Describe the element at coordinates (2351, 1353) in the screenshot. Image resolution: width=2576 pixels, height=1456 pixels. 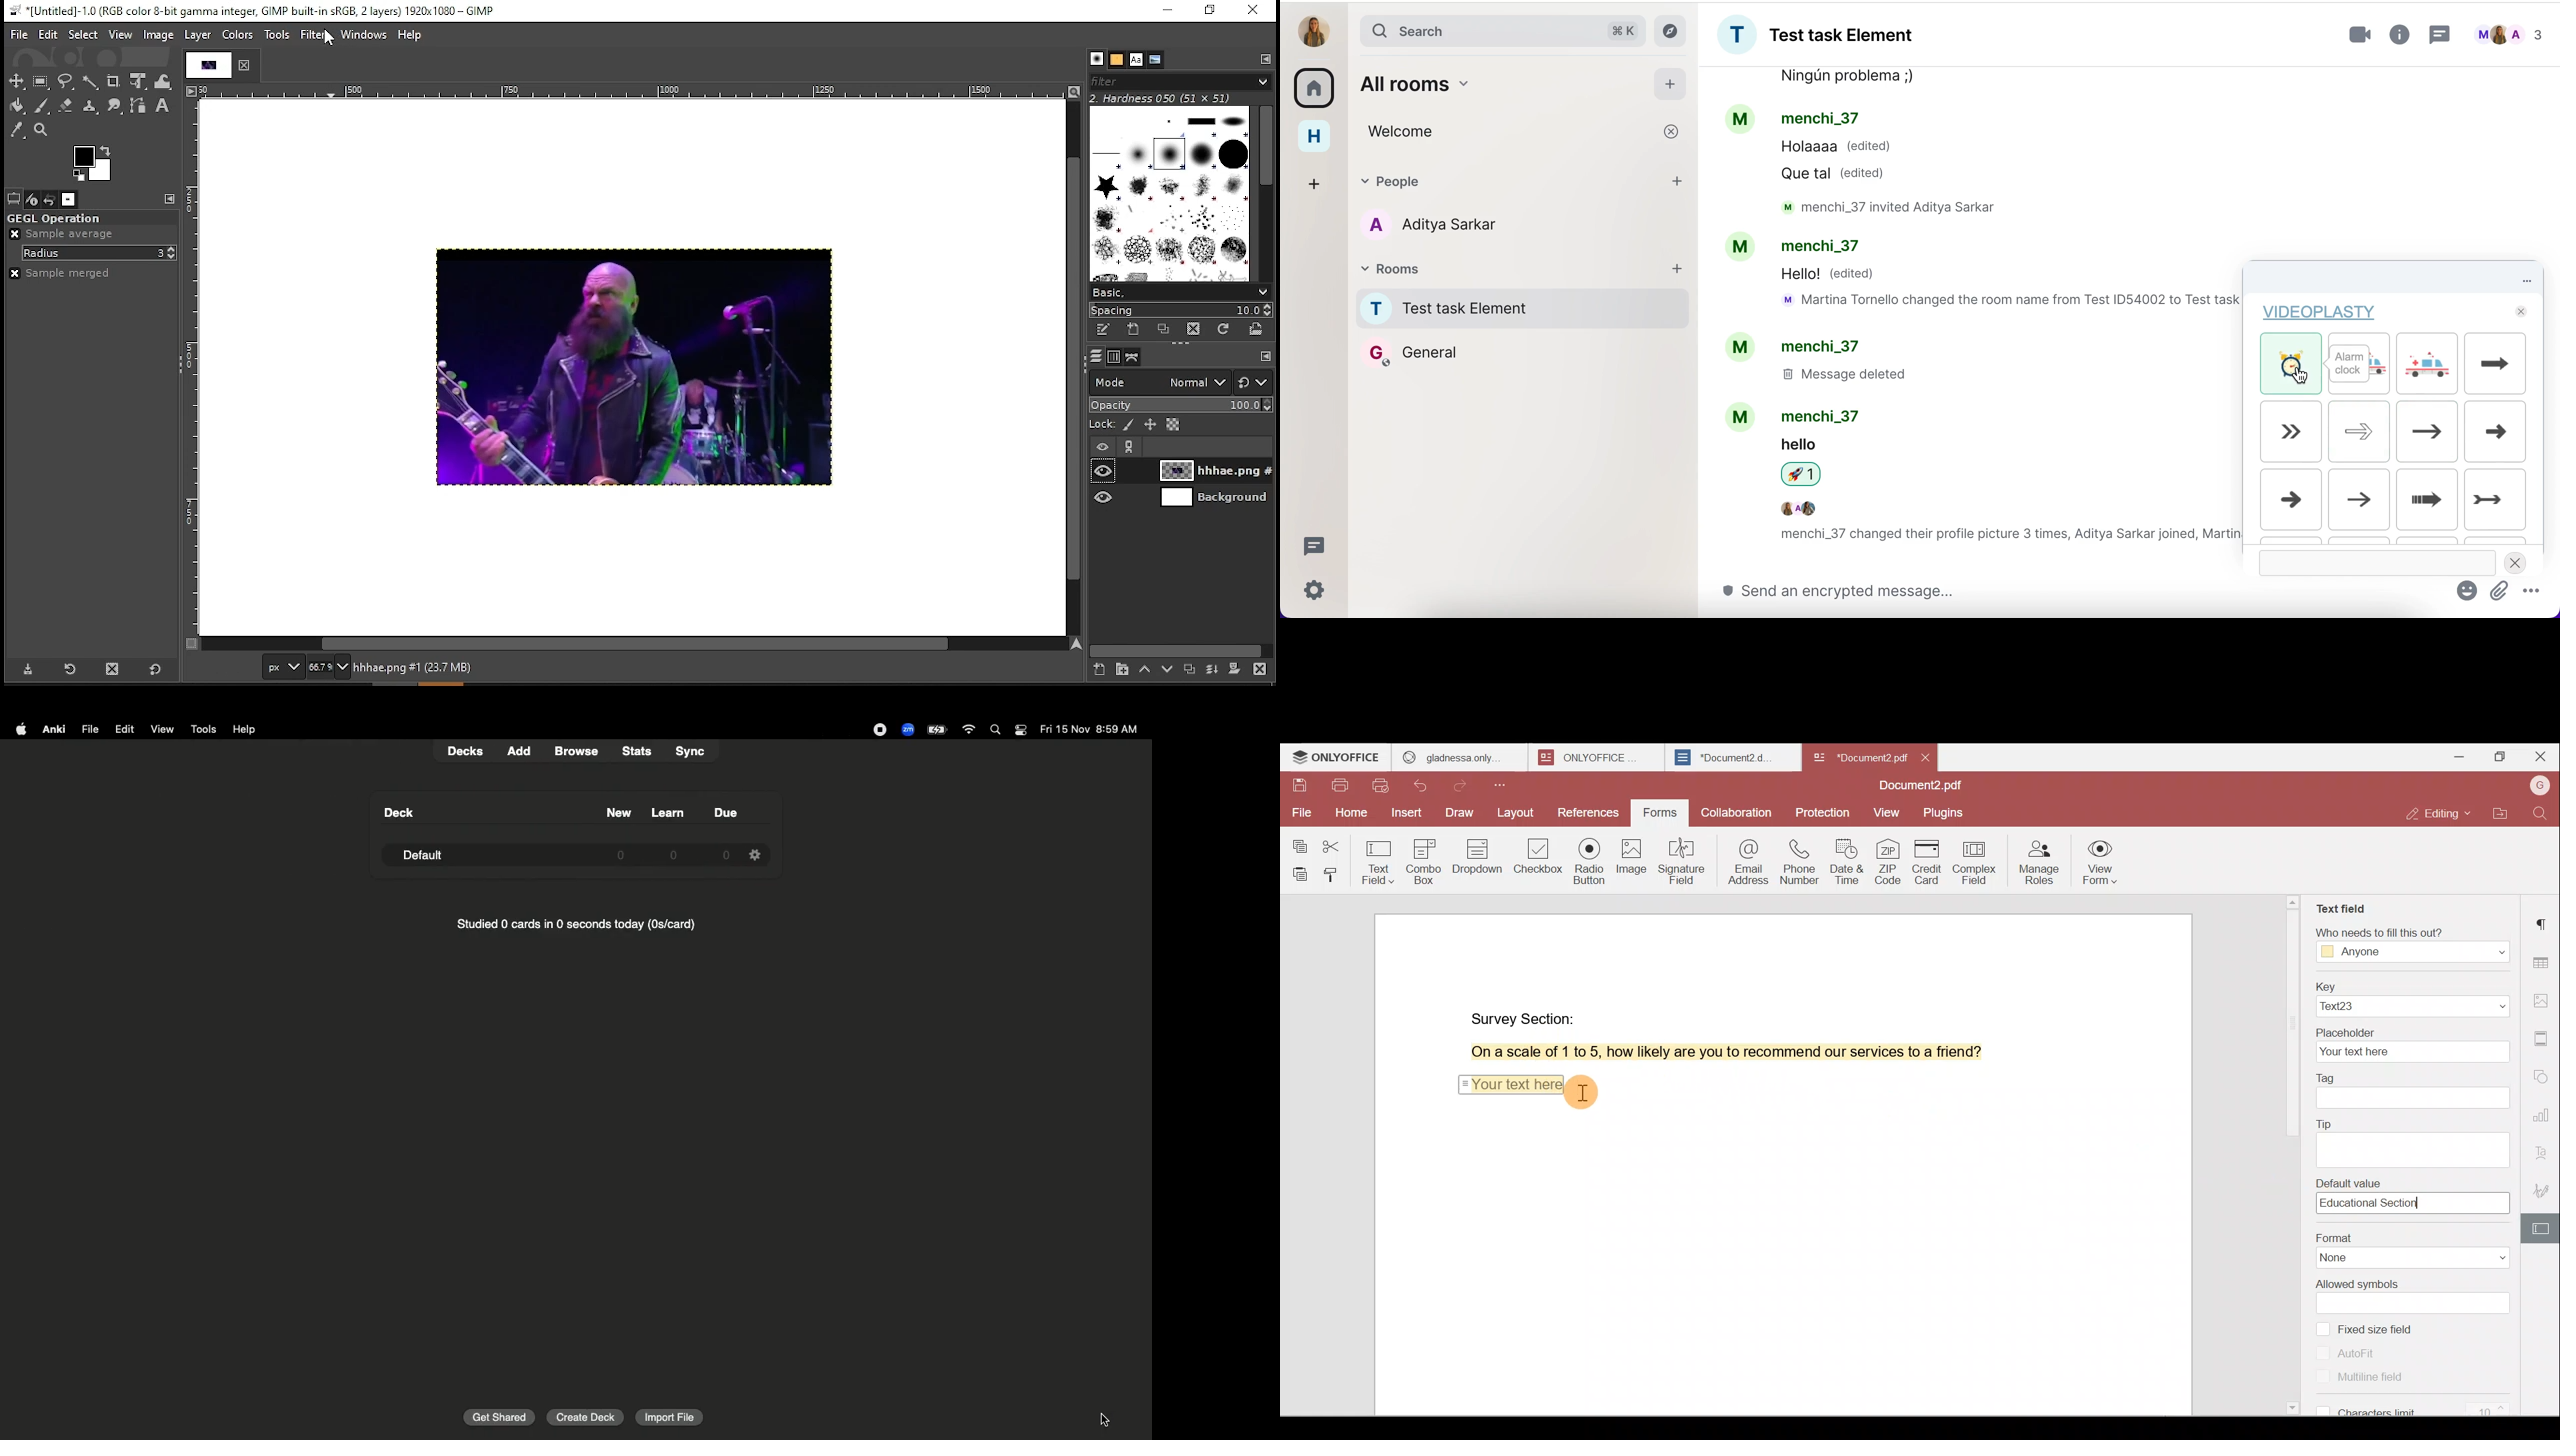
I see `Autofit` at that location.